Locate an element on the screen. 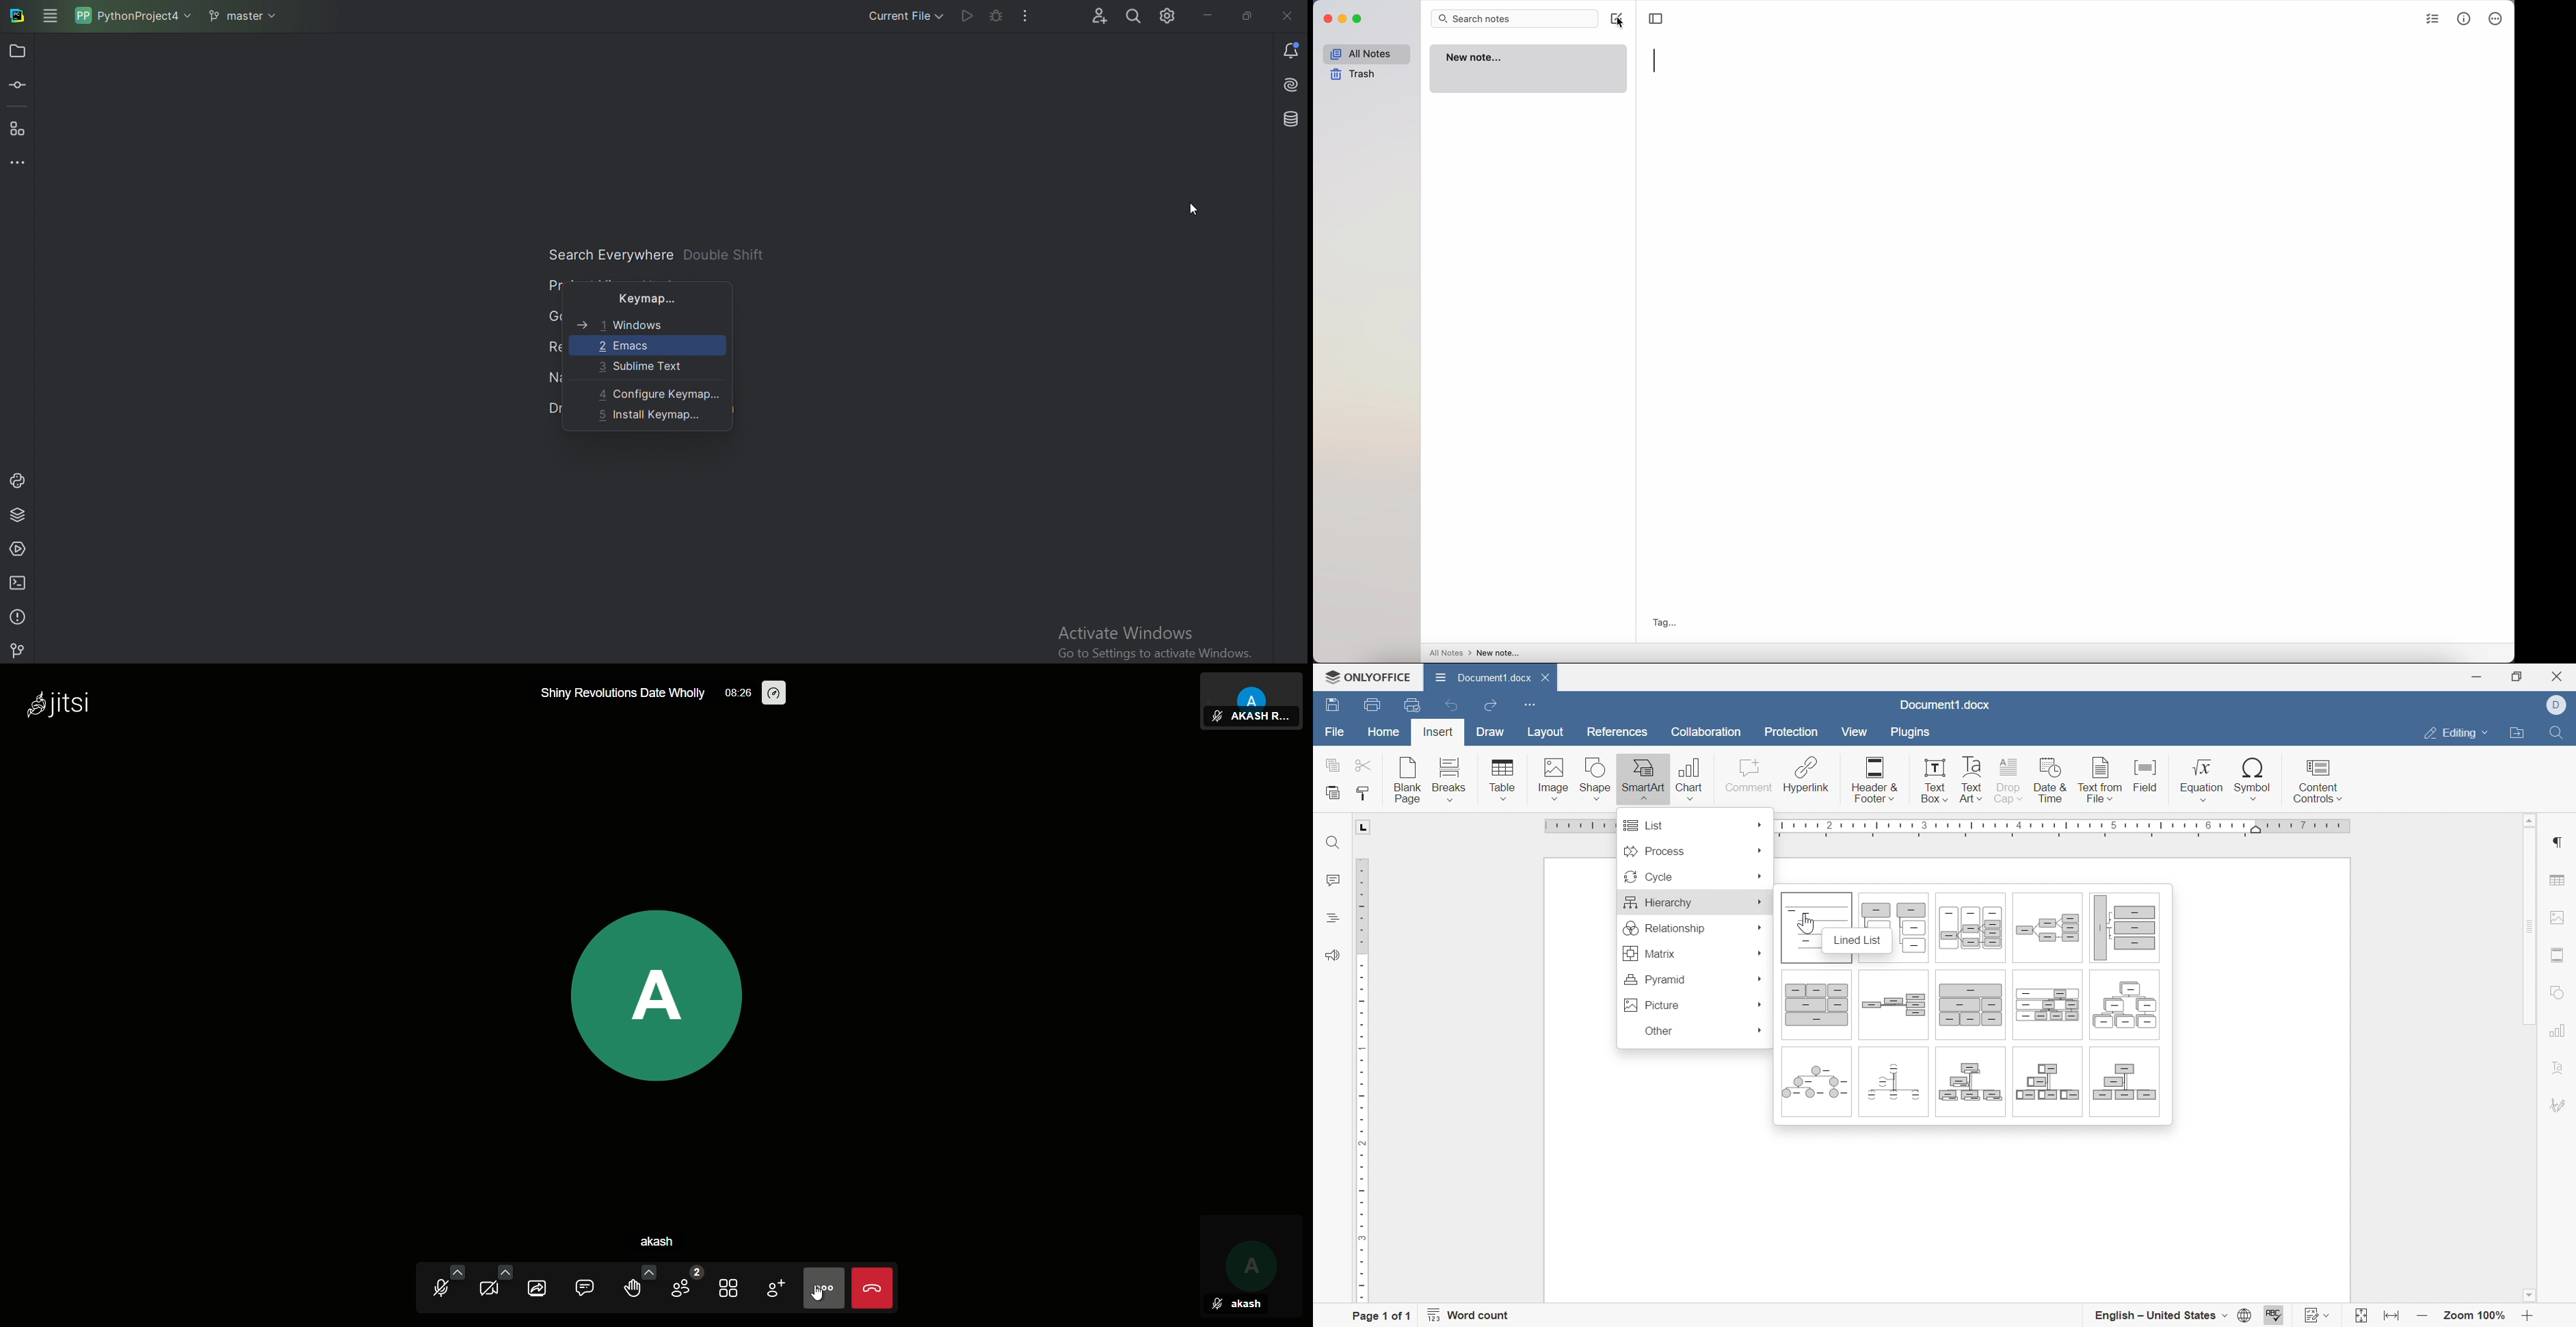  performance setting is located at coordinates (774, 693).